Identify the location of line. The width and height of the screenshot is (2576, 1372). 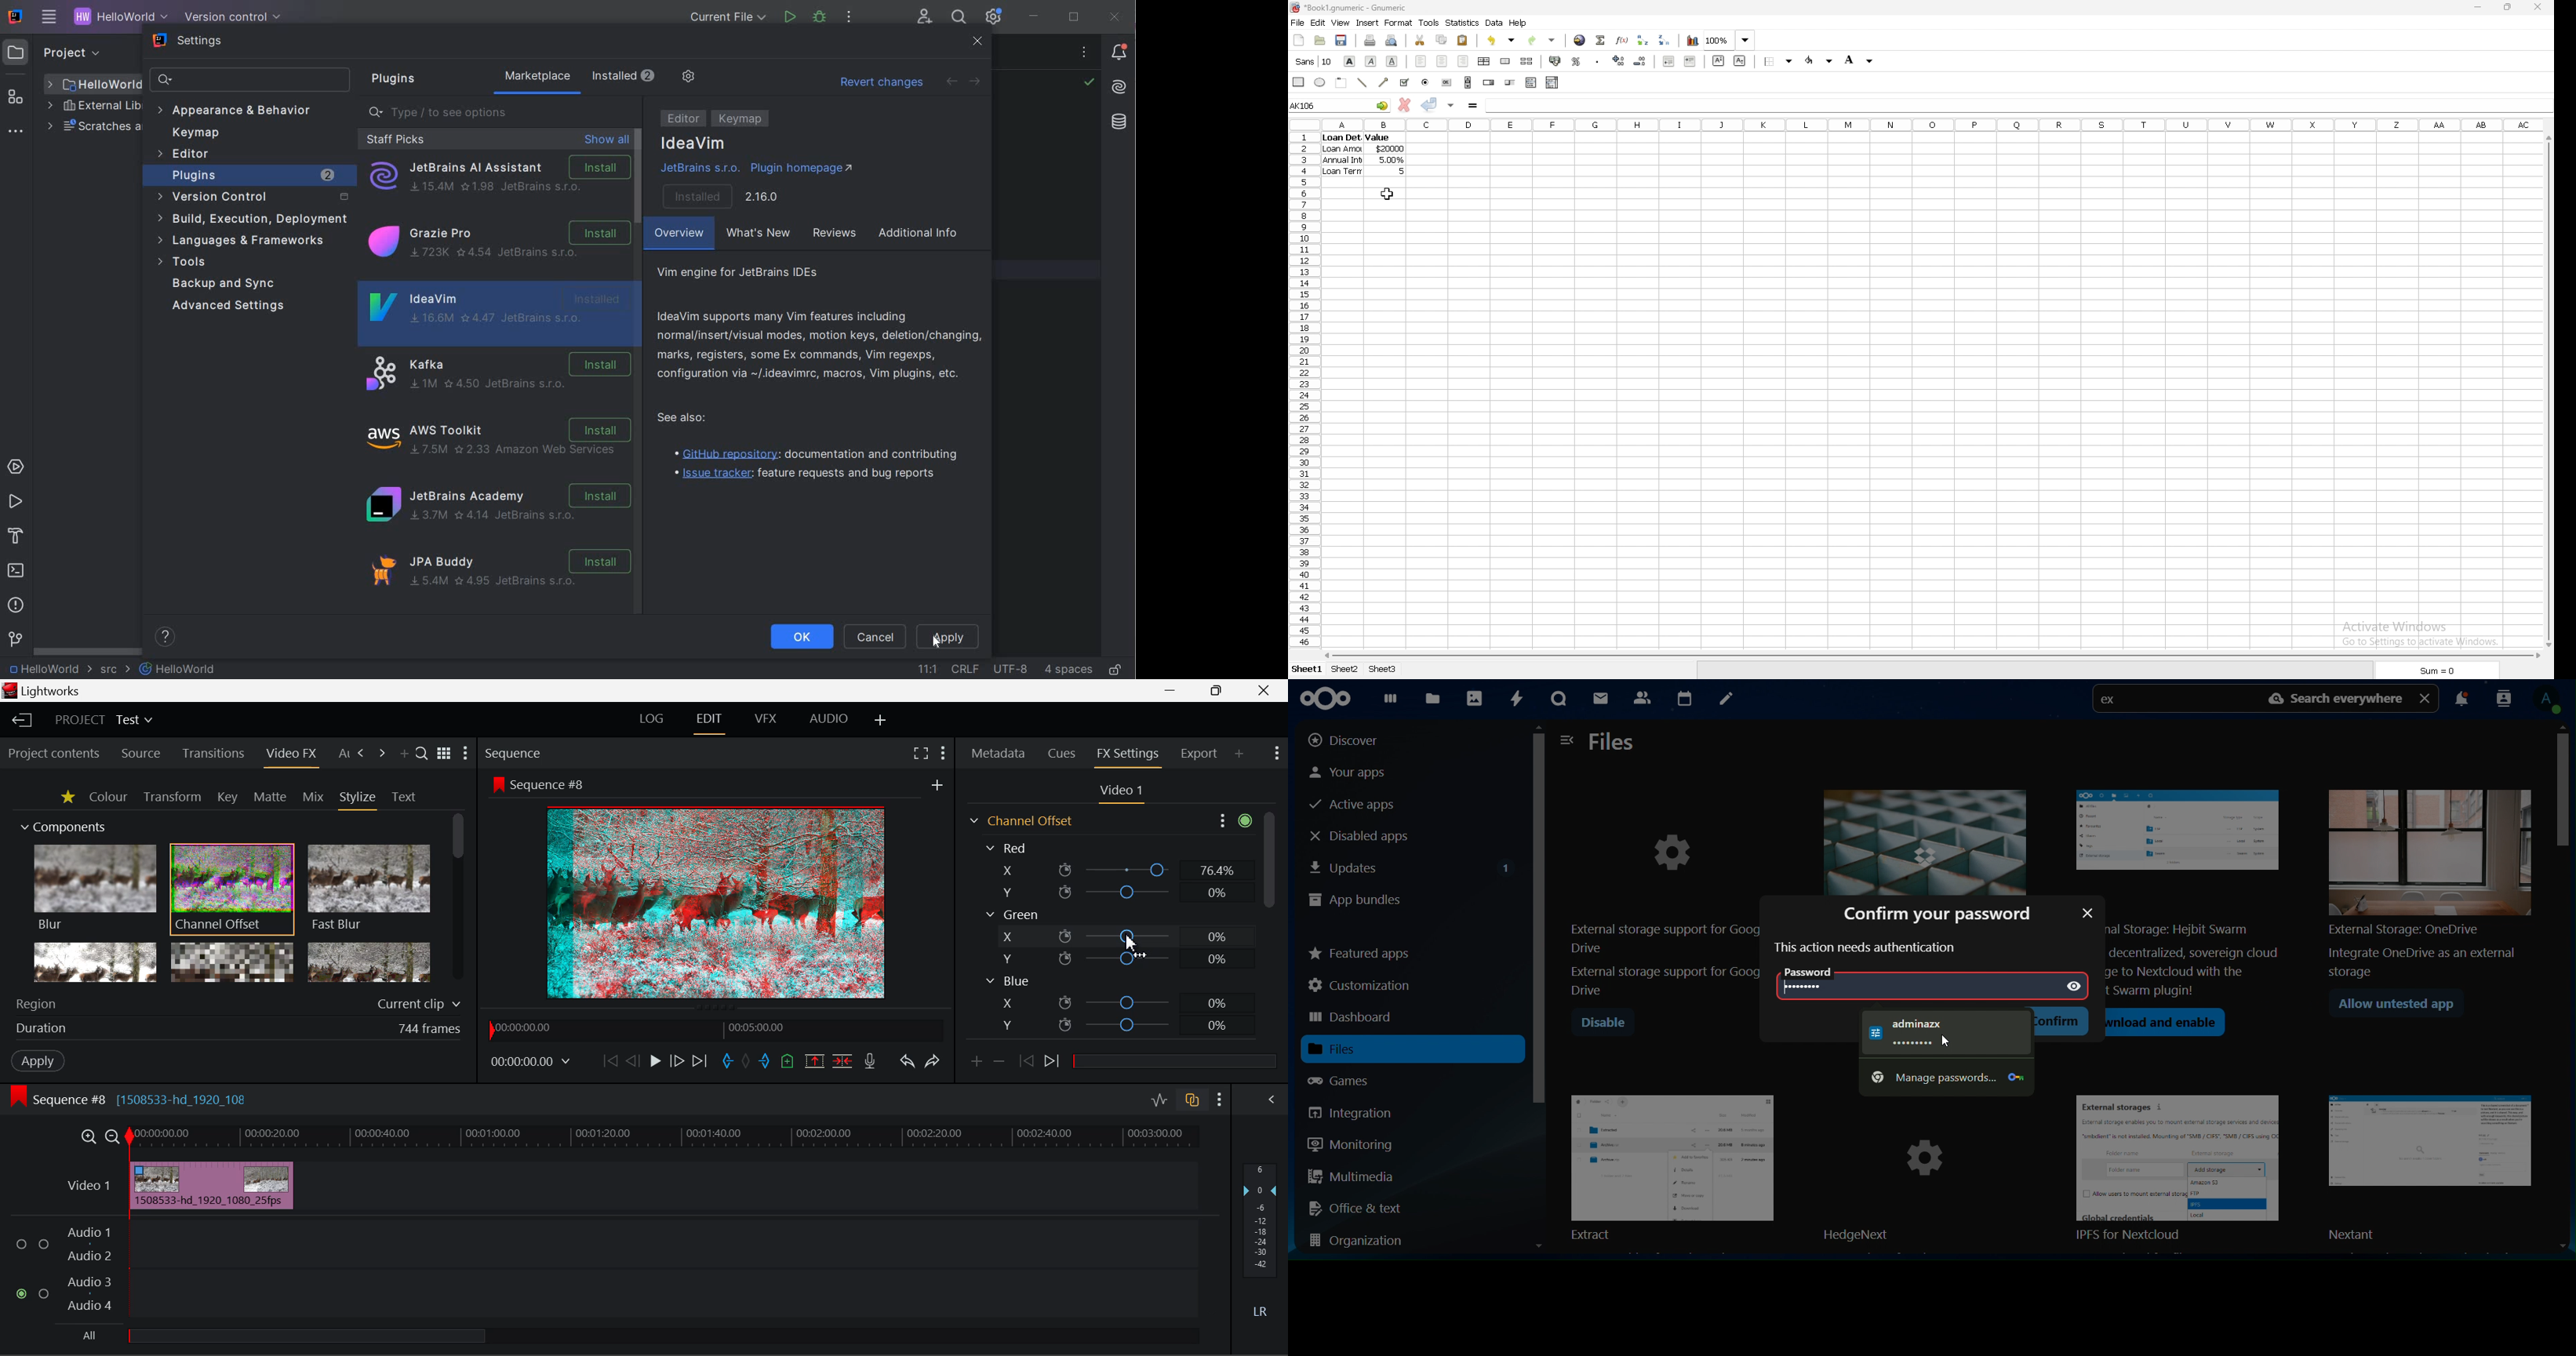
(1363, 83).